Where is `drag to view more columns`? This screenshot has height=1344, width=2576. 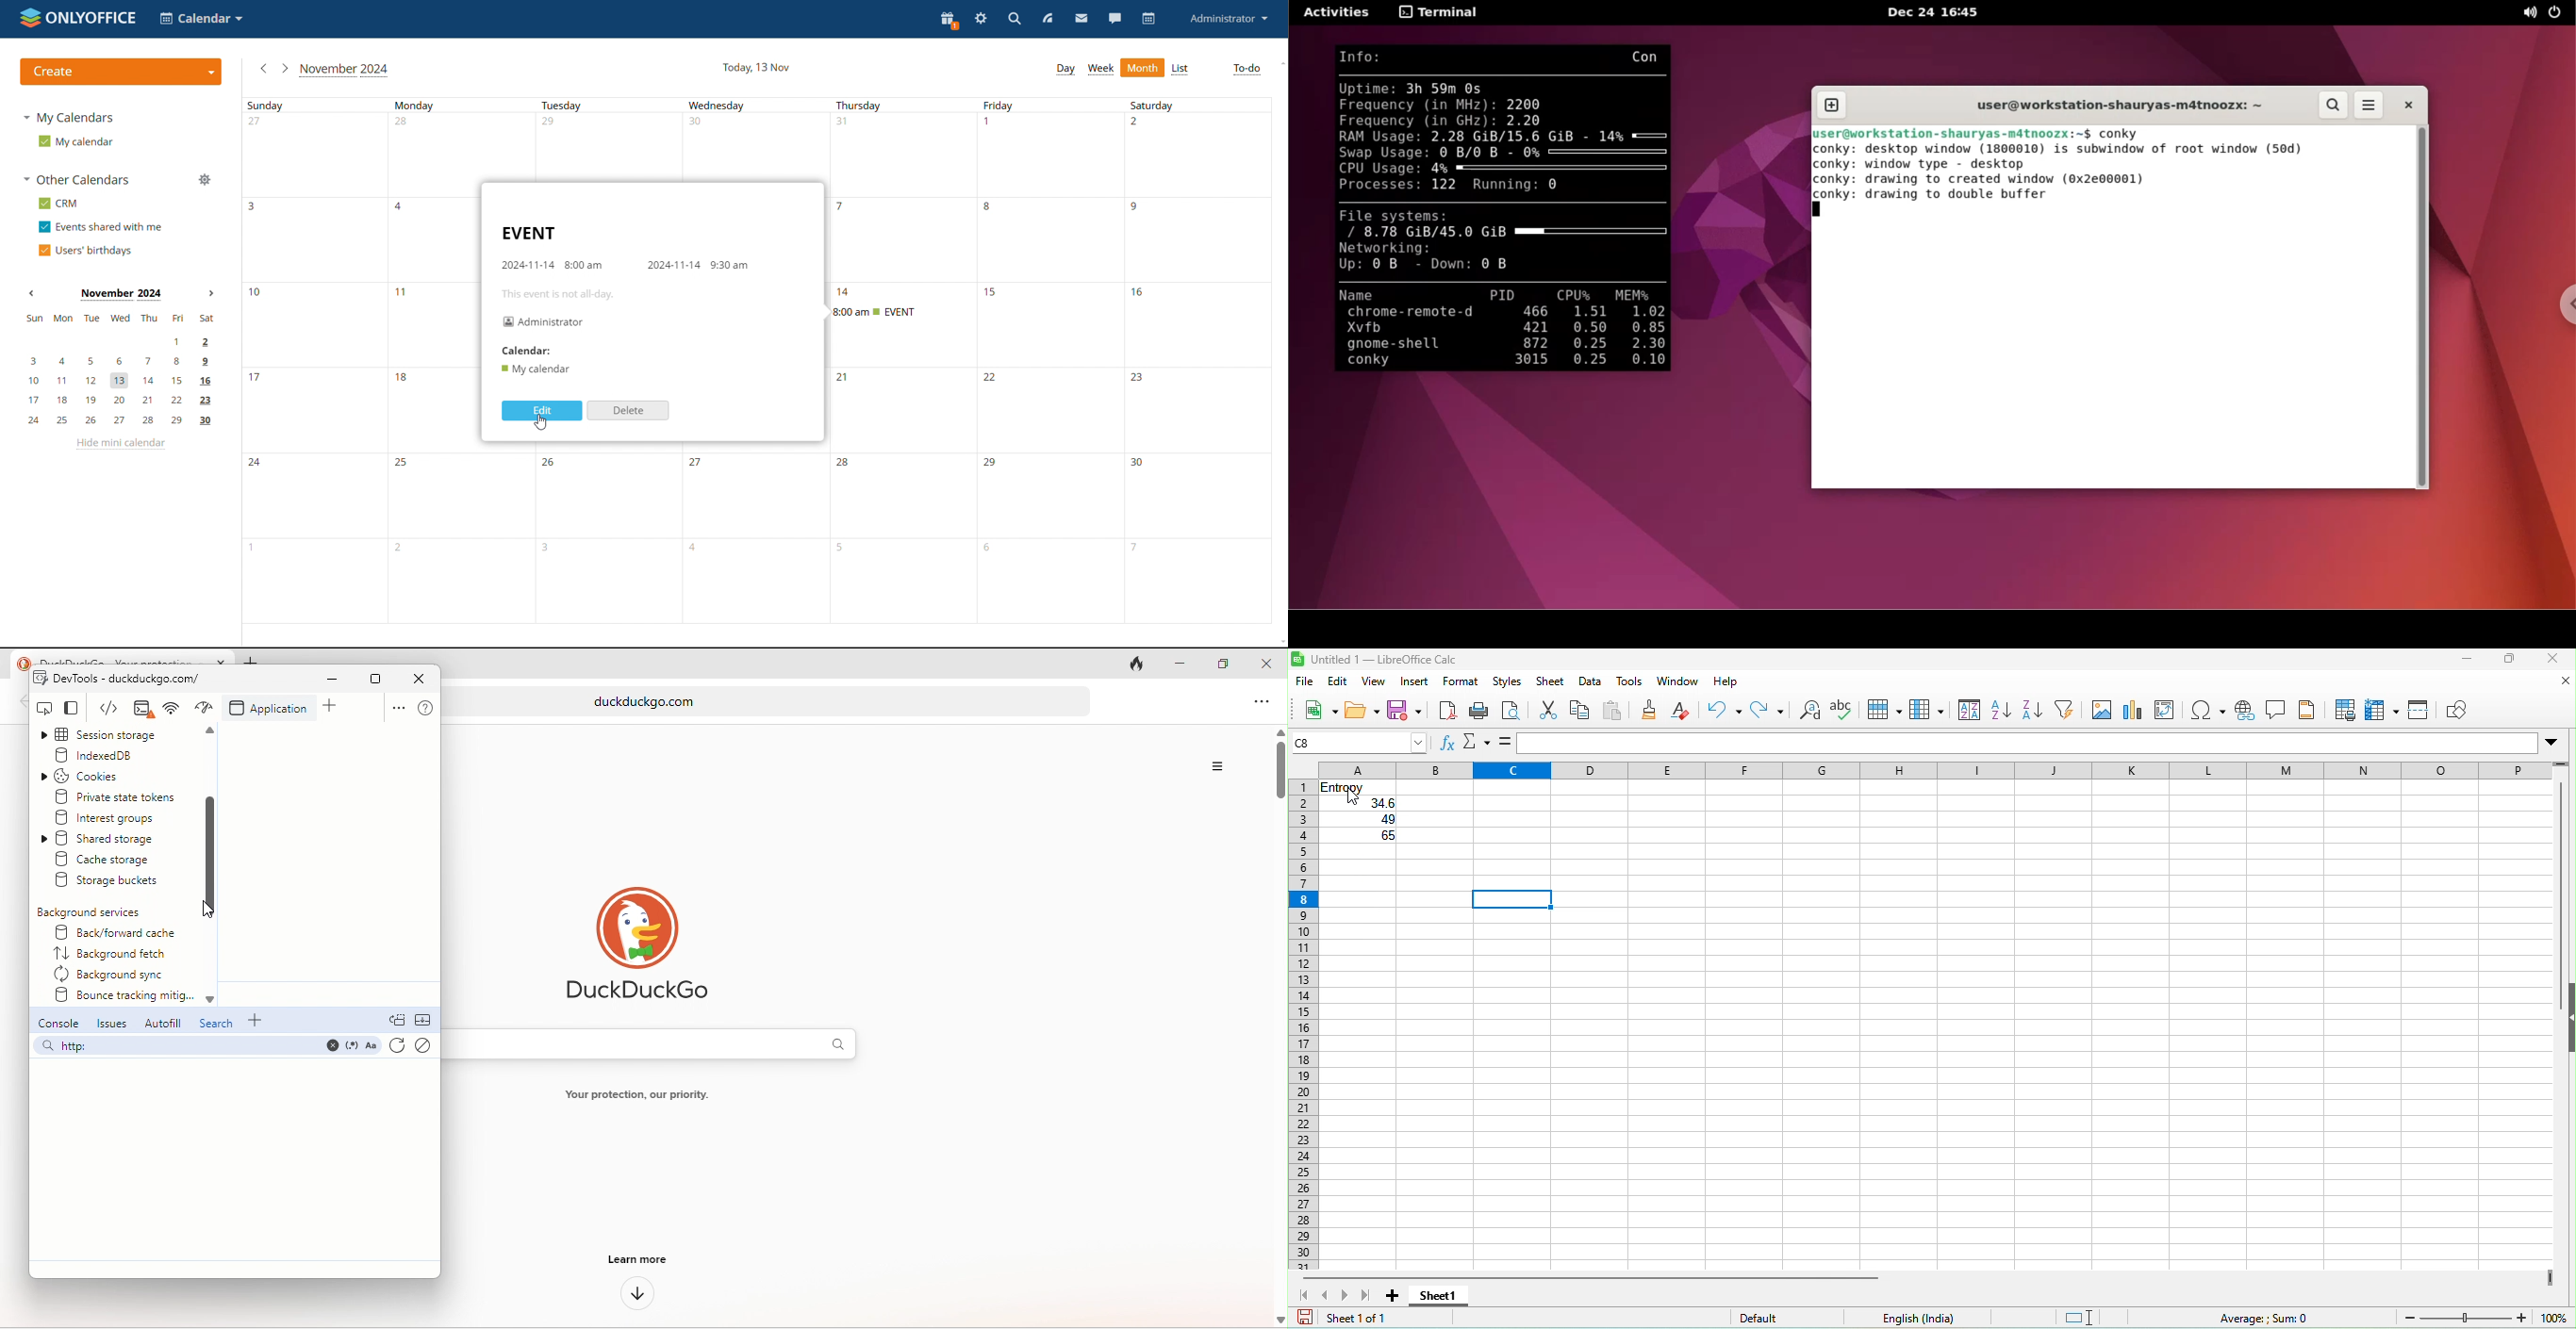
drag to view more columns is located at coordinates (2551, 1277).